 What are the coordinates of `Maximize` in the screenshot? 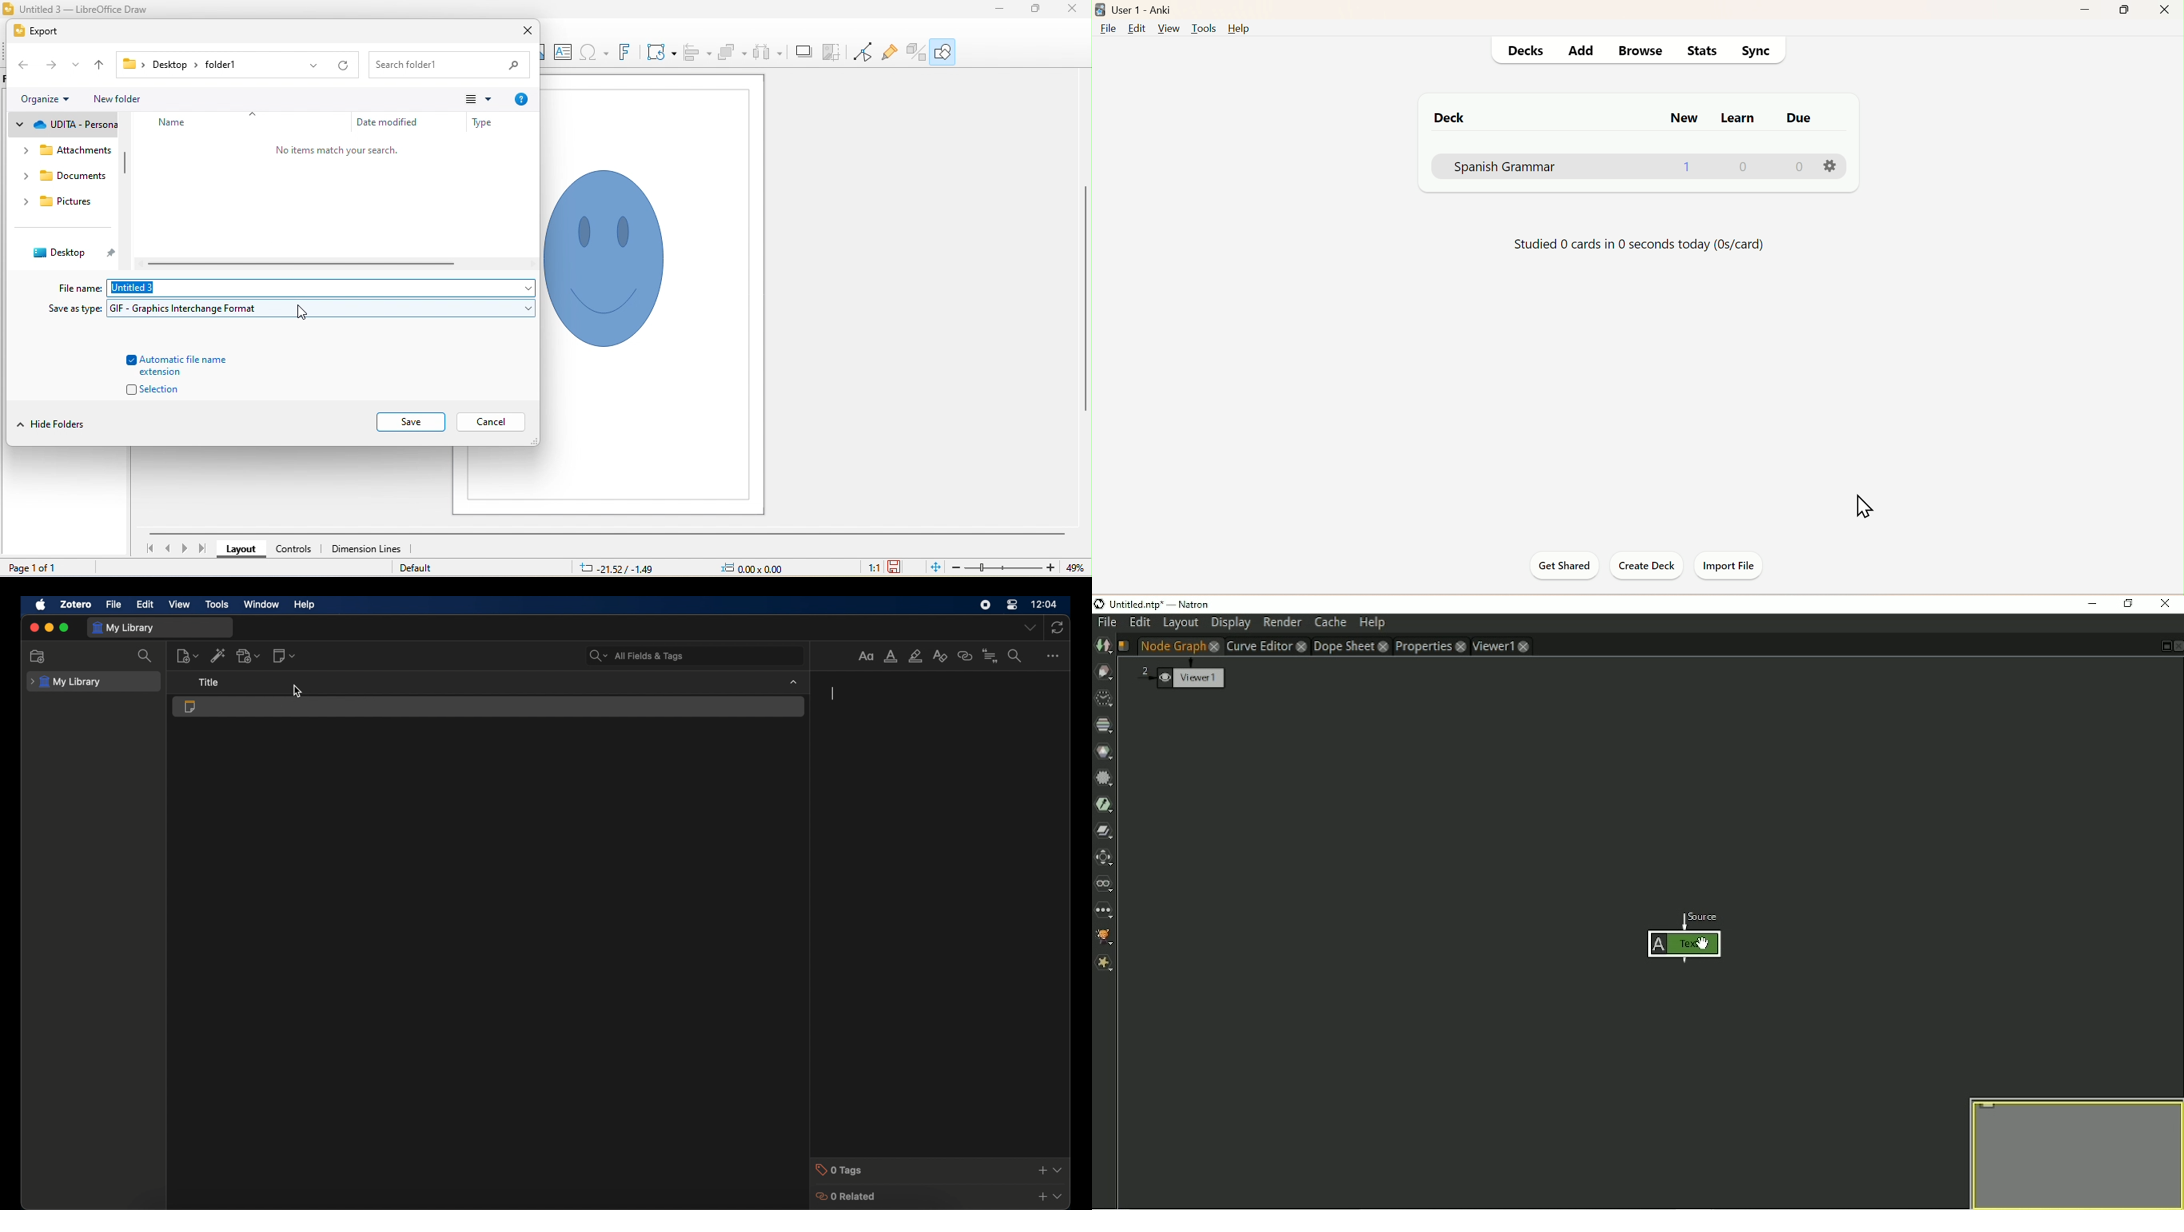 It's located at (2128, 9).